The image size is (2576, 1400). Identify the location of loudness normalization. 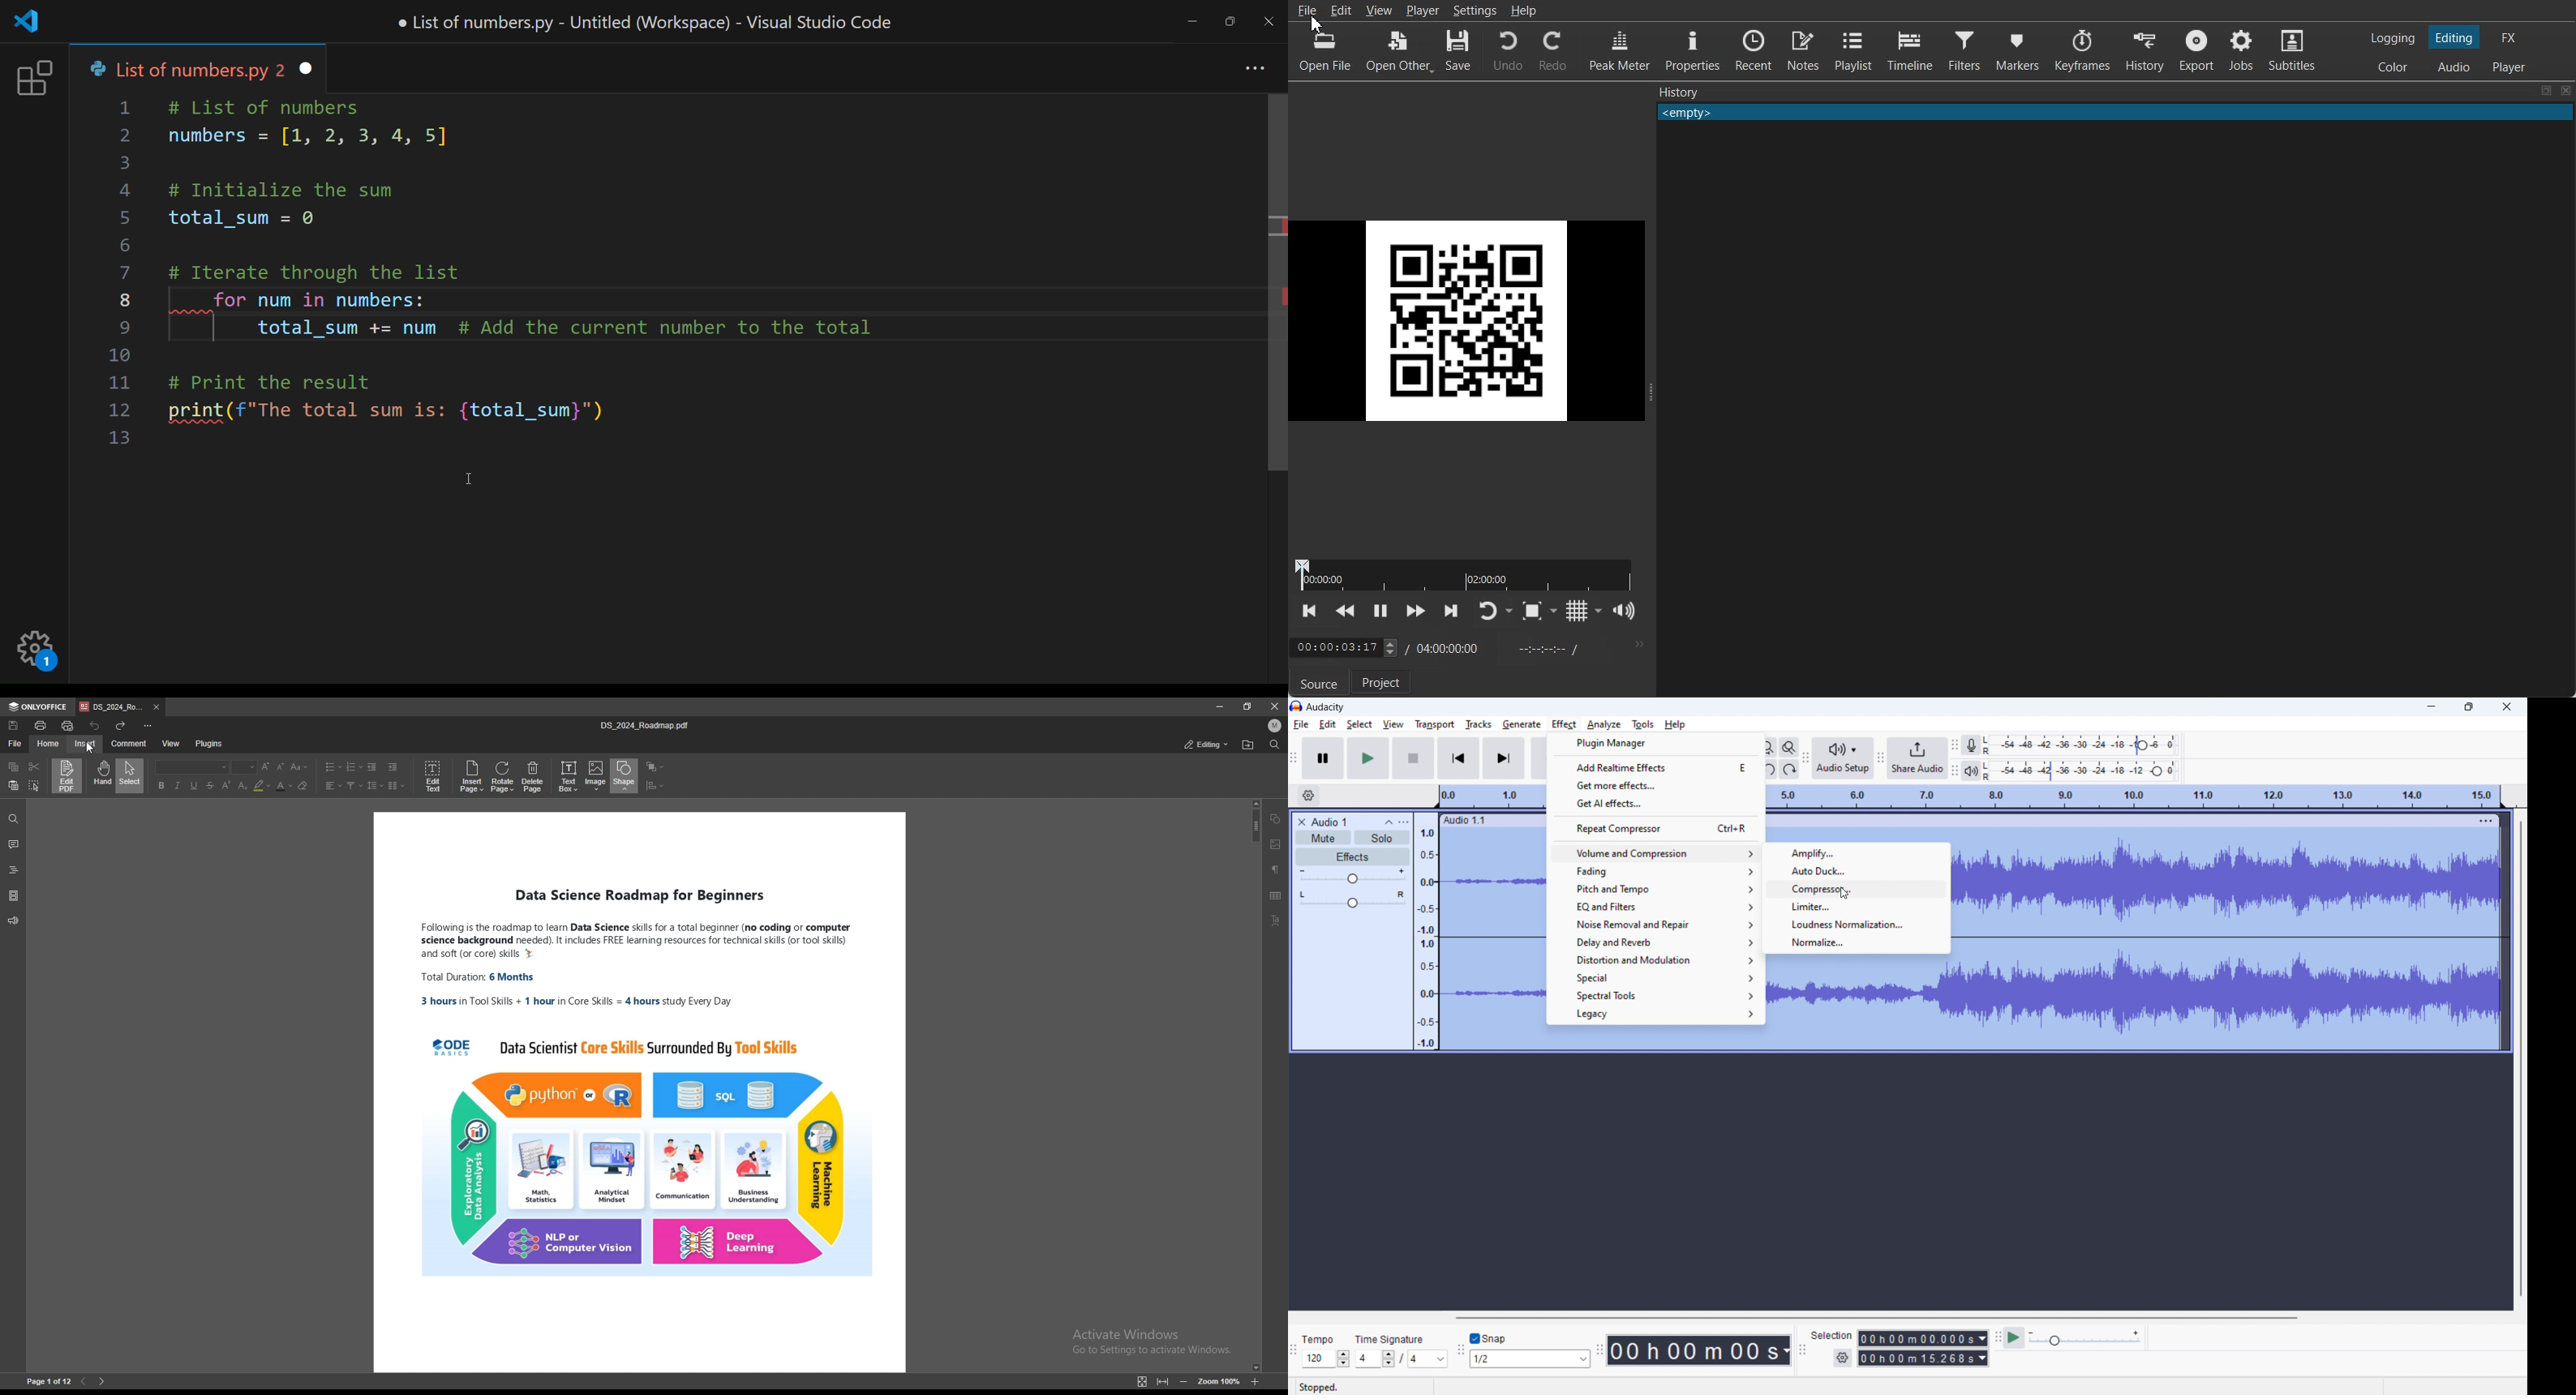
(1857, 924).